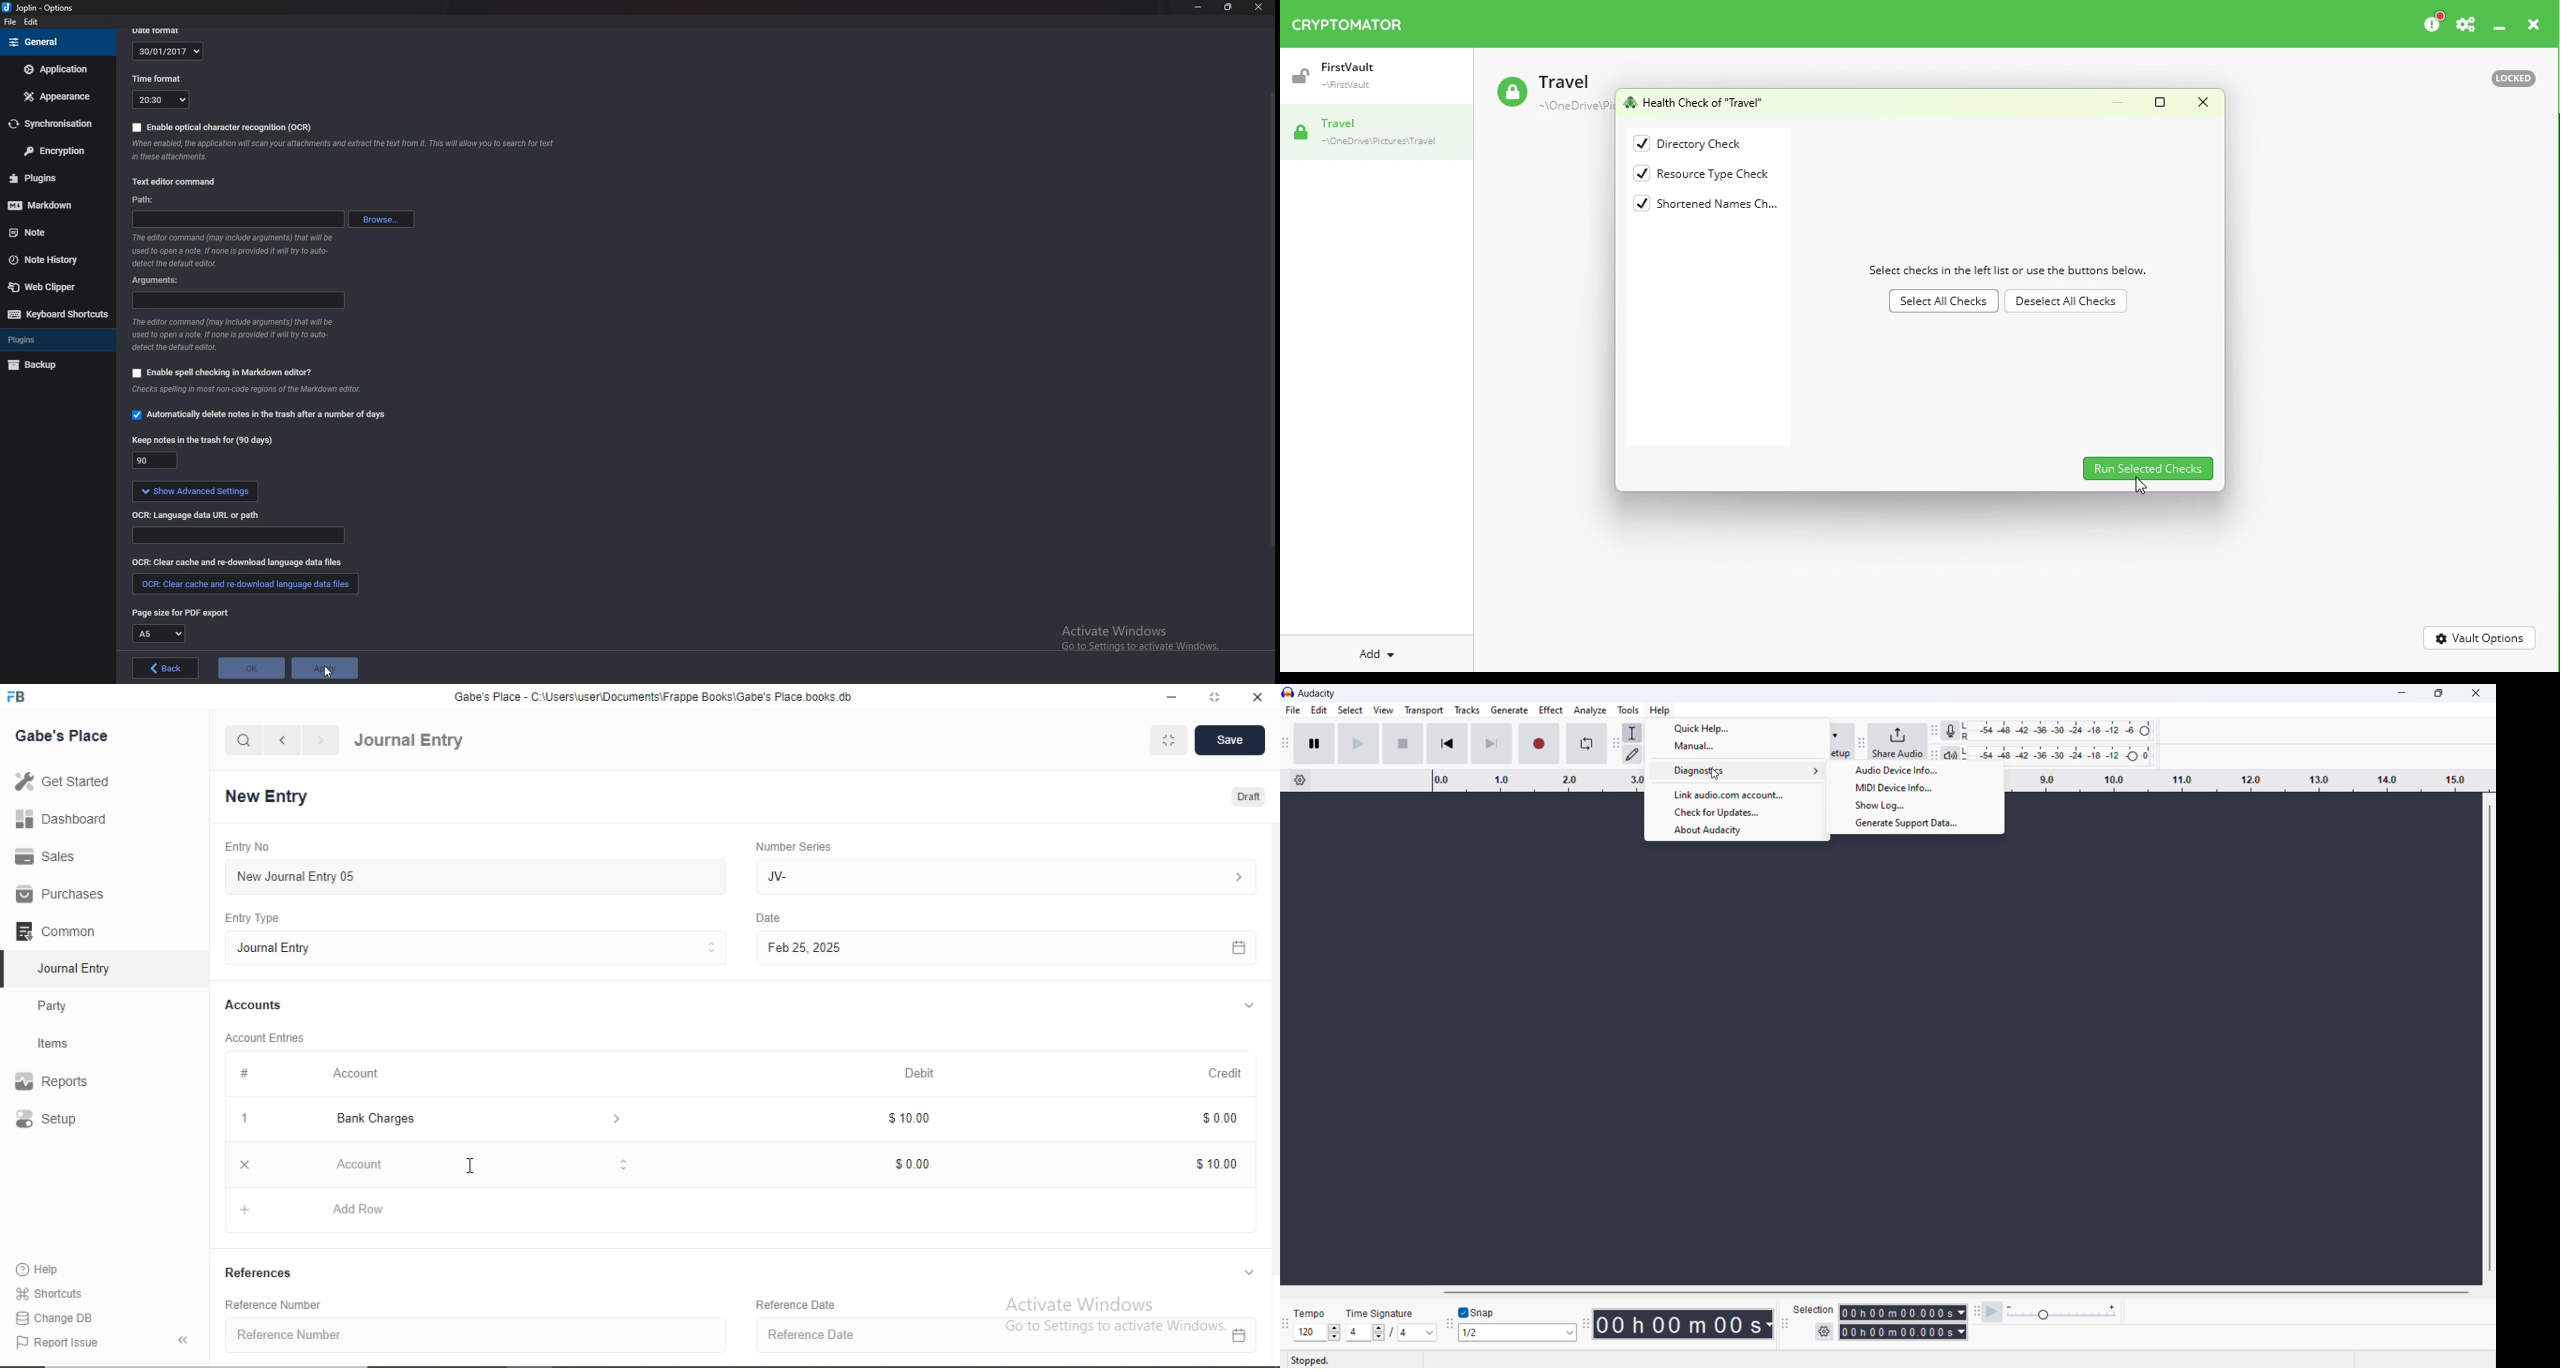  Describe the element at coordinates (57, 69) in the screenshot. I see `Application` at that location.